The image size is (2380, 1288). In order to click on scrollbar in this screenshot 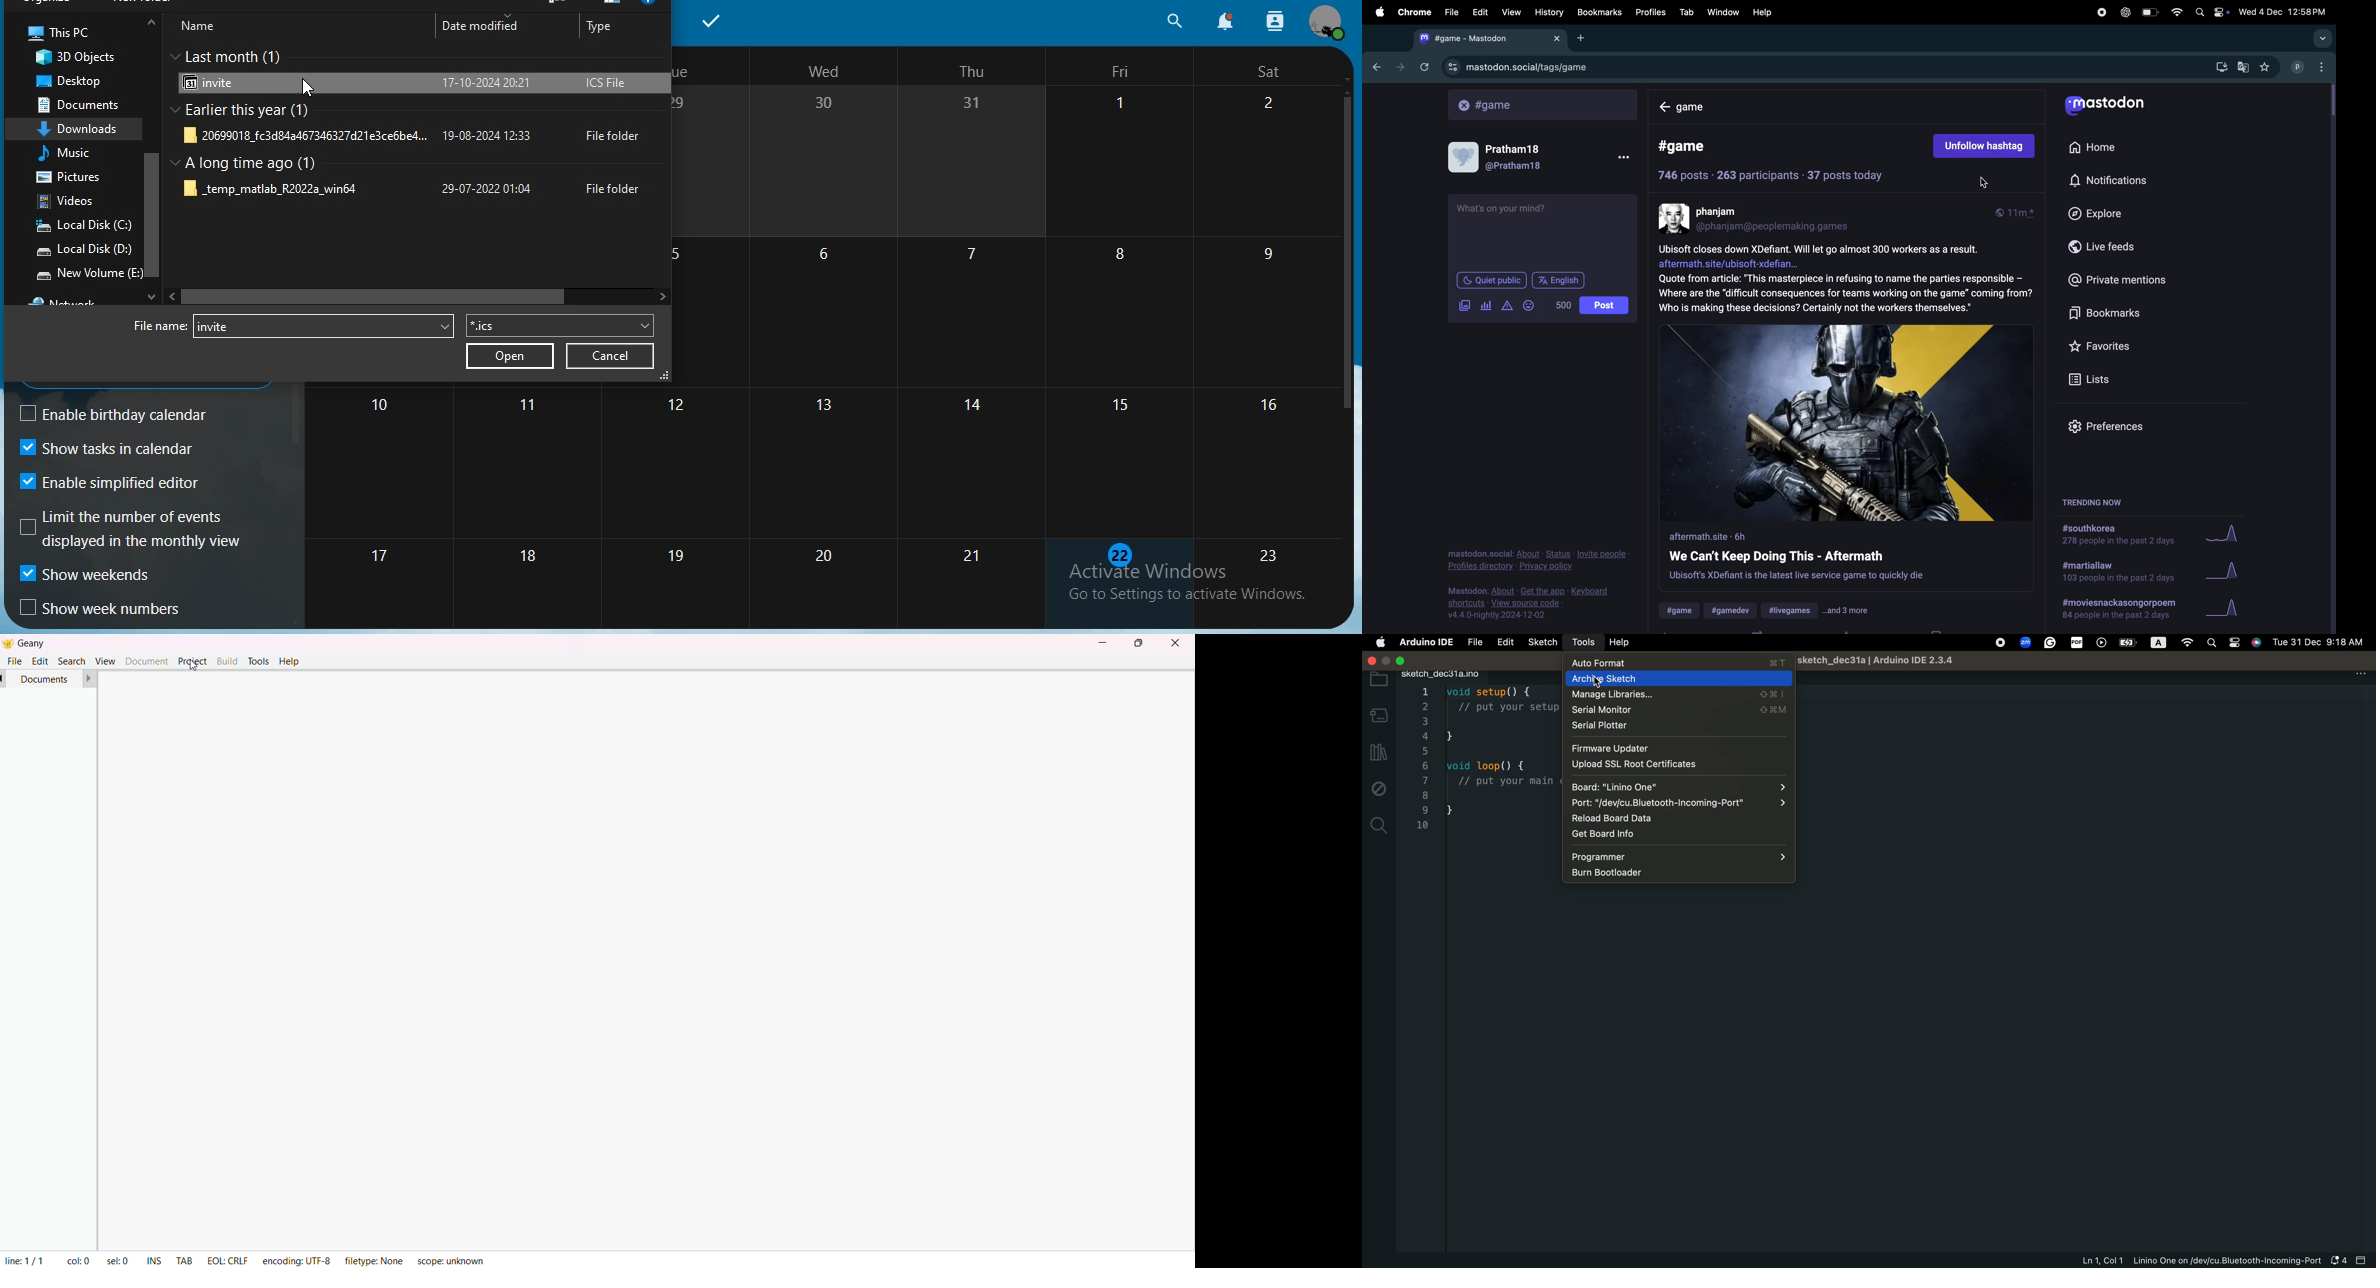, I will do `click(156, 146)`.